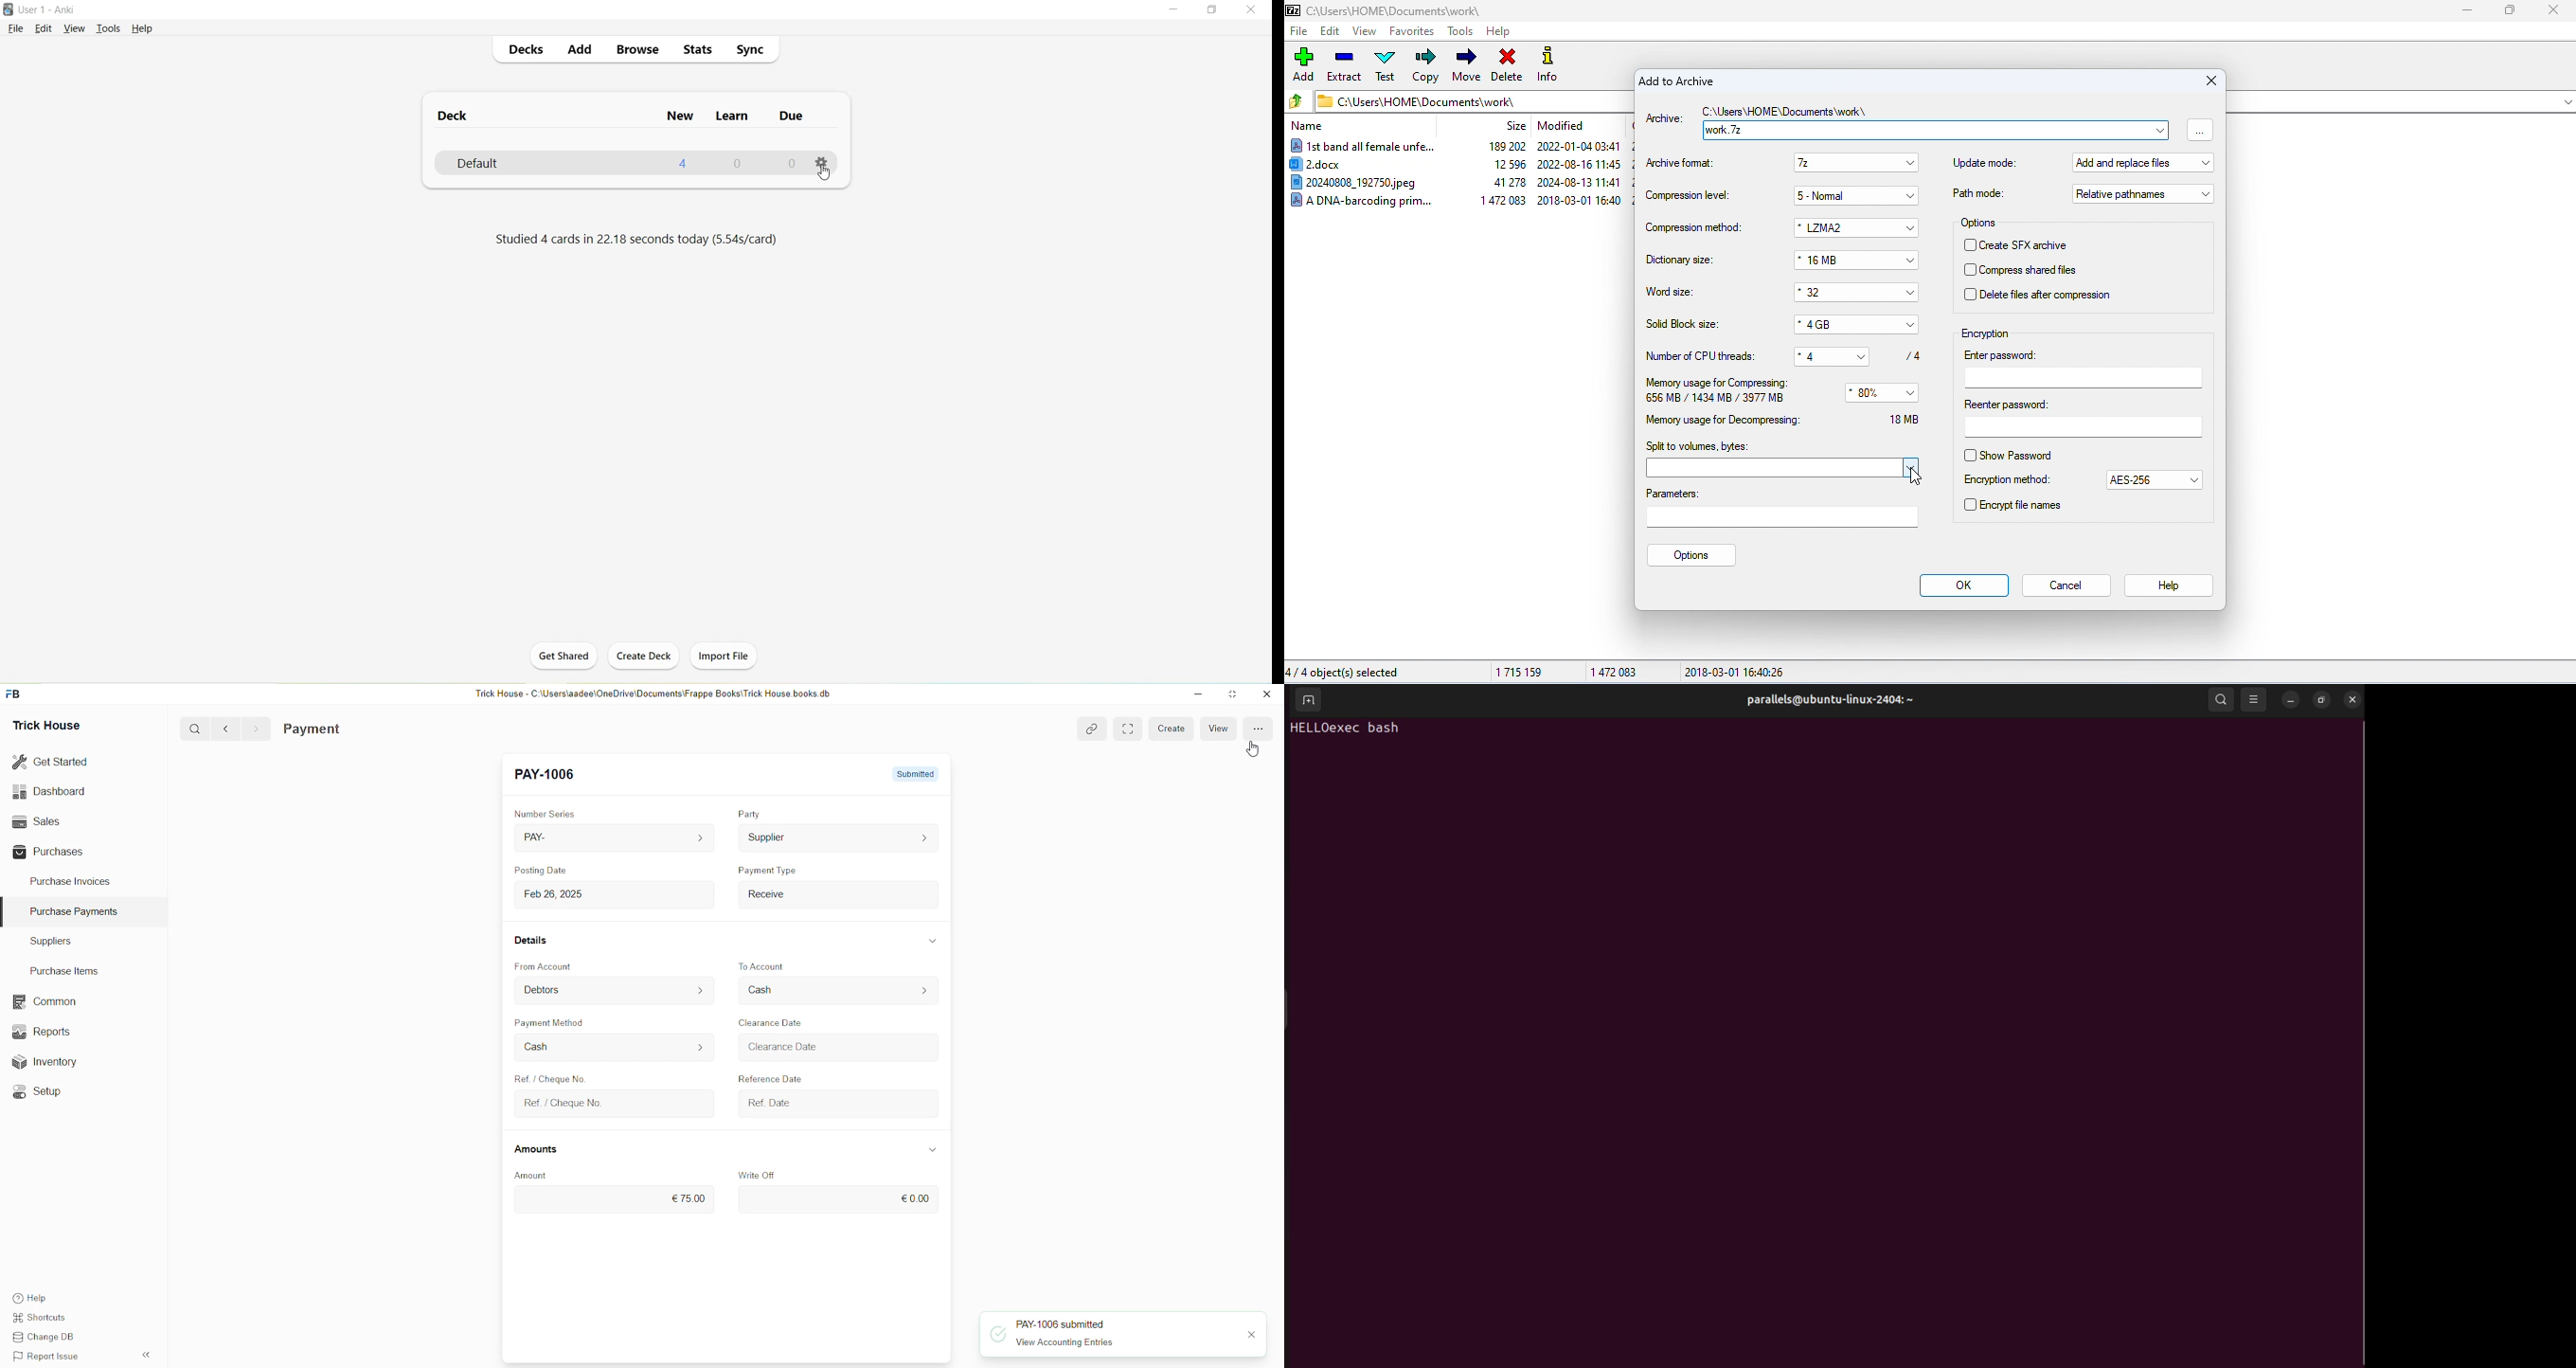 This screenshot has width=2576, height=1372. What do you see at coordinates (1969, 294) in the screenshot?
I see `checkbox` at bounding box center [1969, 294].